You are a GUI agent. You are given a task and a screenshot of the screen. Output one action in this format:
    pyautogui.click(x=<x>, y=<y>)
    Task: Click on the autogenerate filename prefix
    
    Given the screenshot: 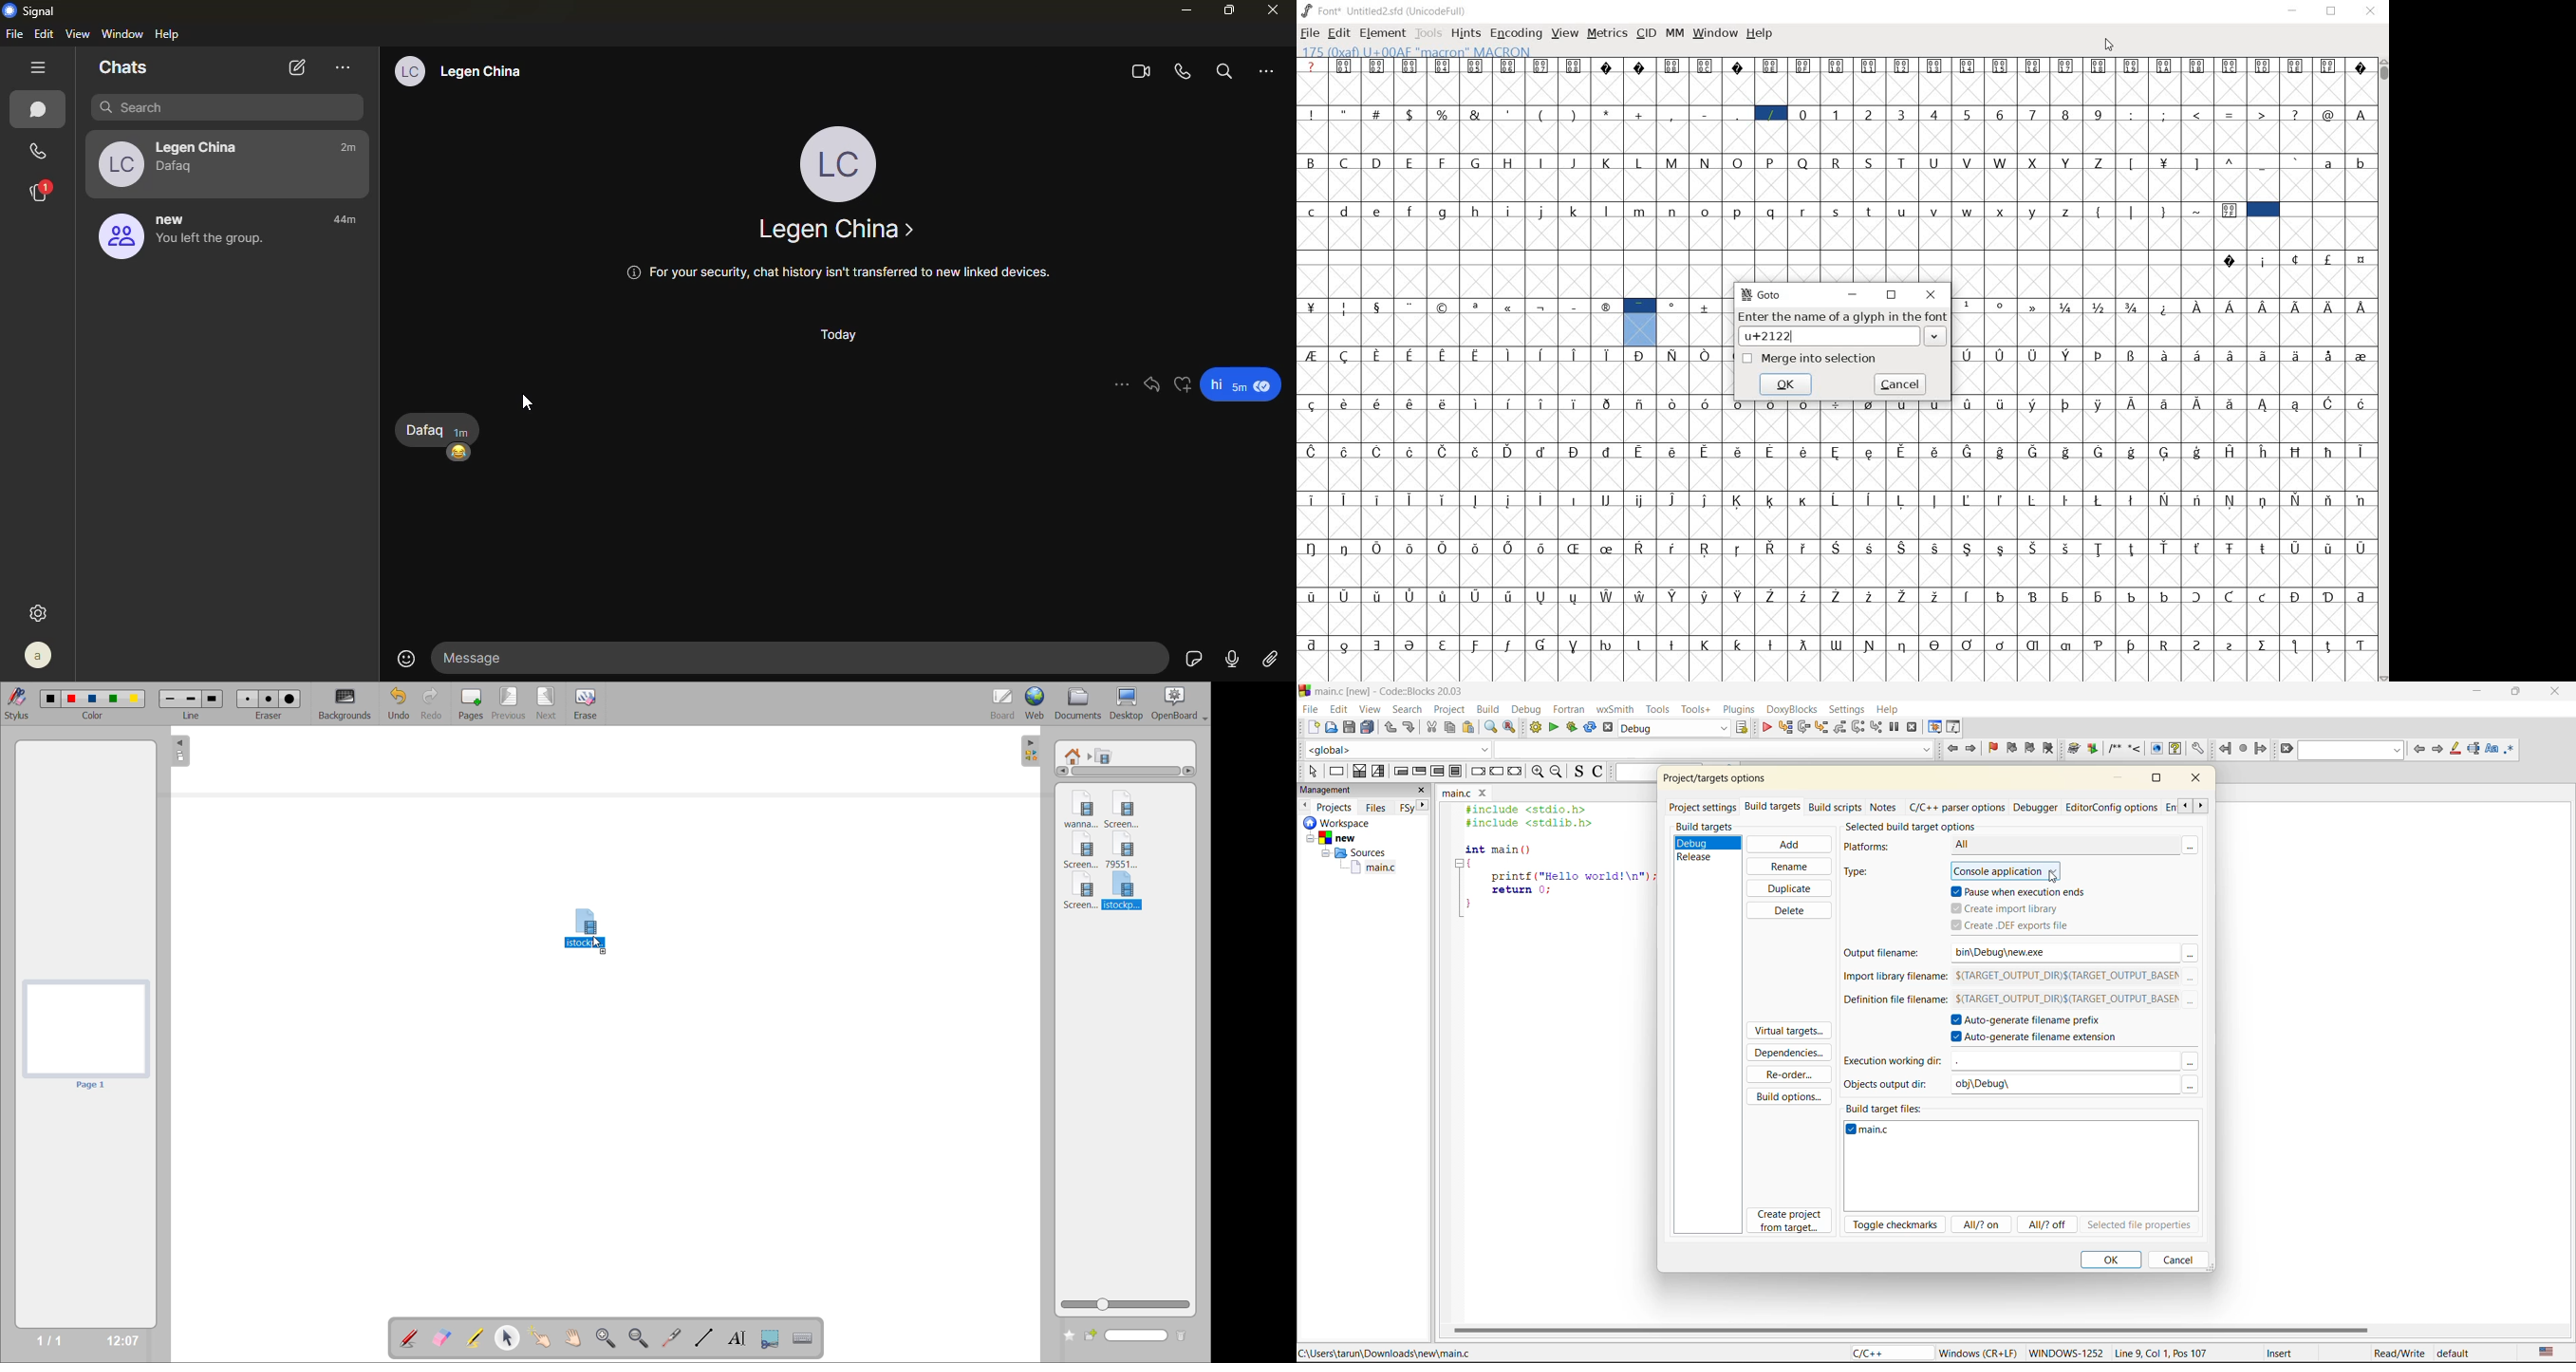 What is the action you would take?
    pyautogui.click(x=2028, y=1019)
    